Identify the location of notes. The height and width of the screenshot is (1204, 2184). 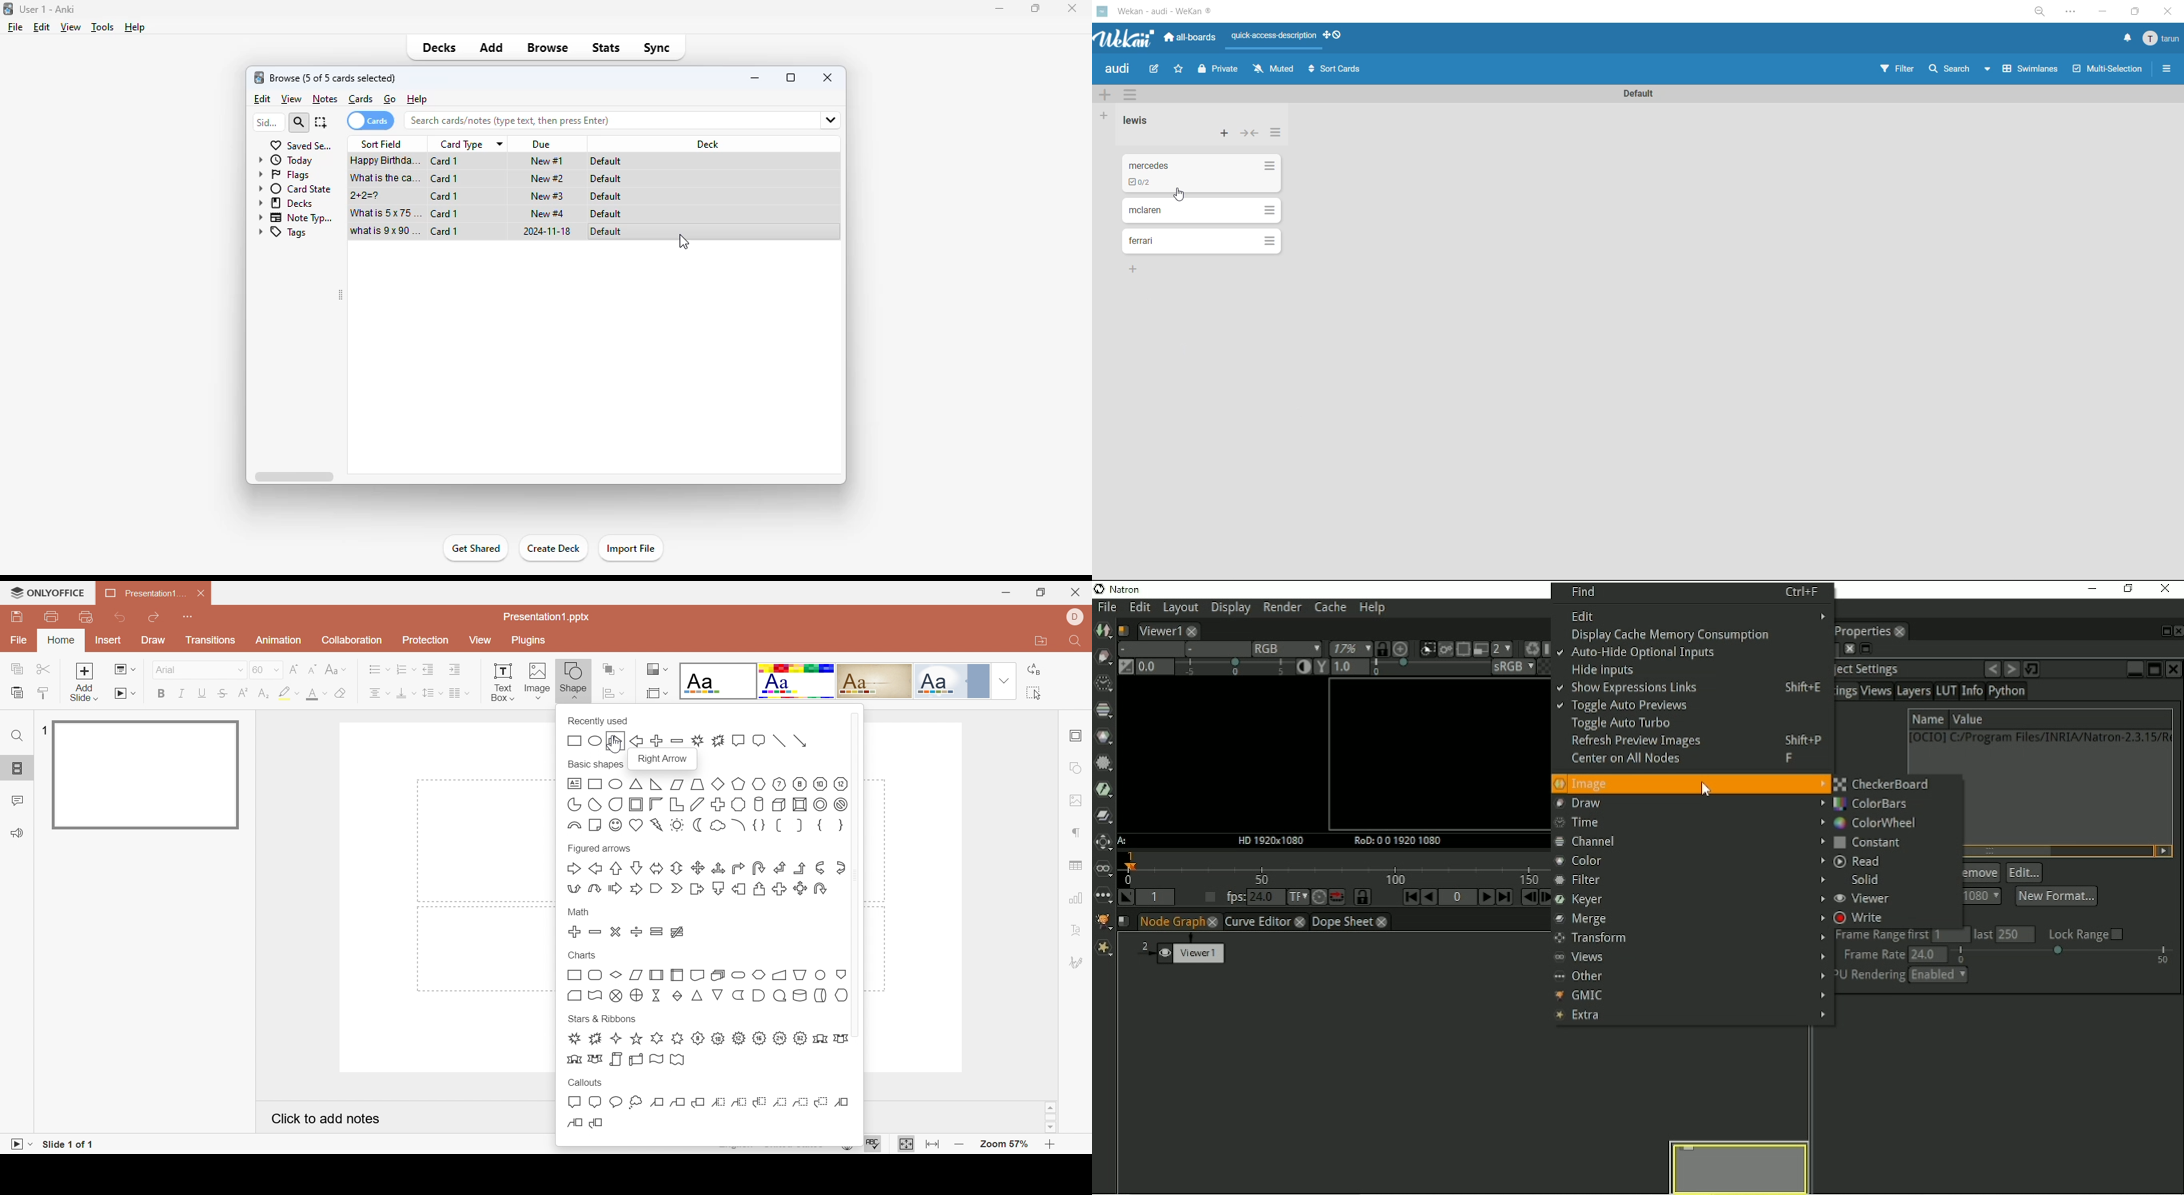
(325, 100).